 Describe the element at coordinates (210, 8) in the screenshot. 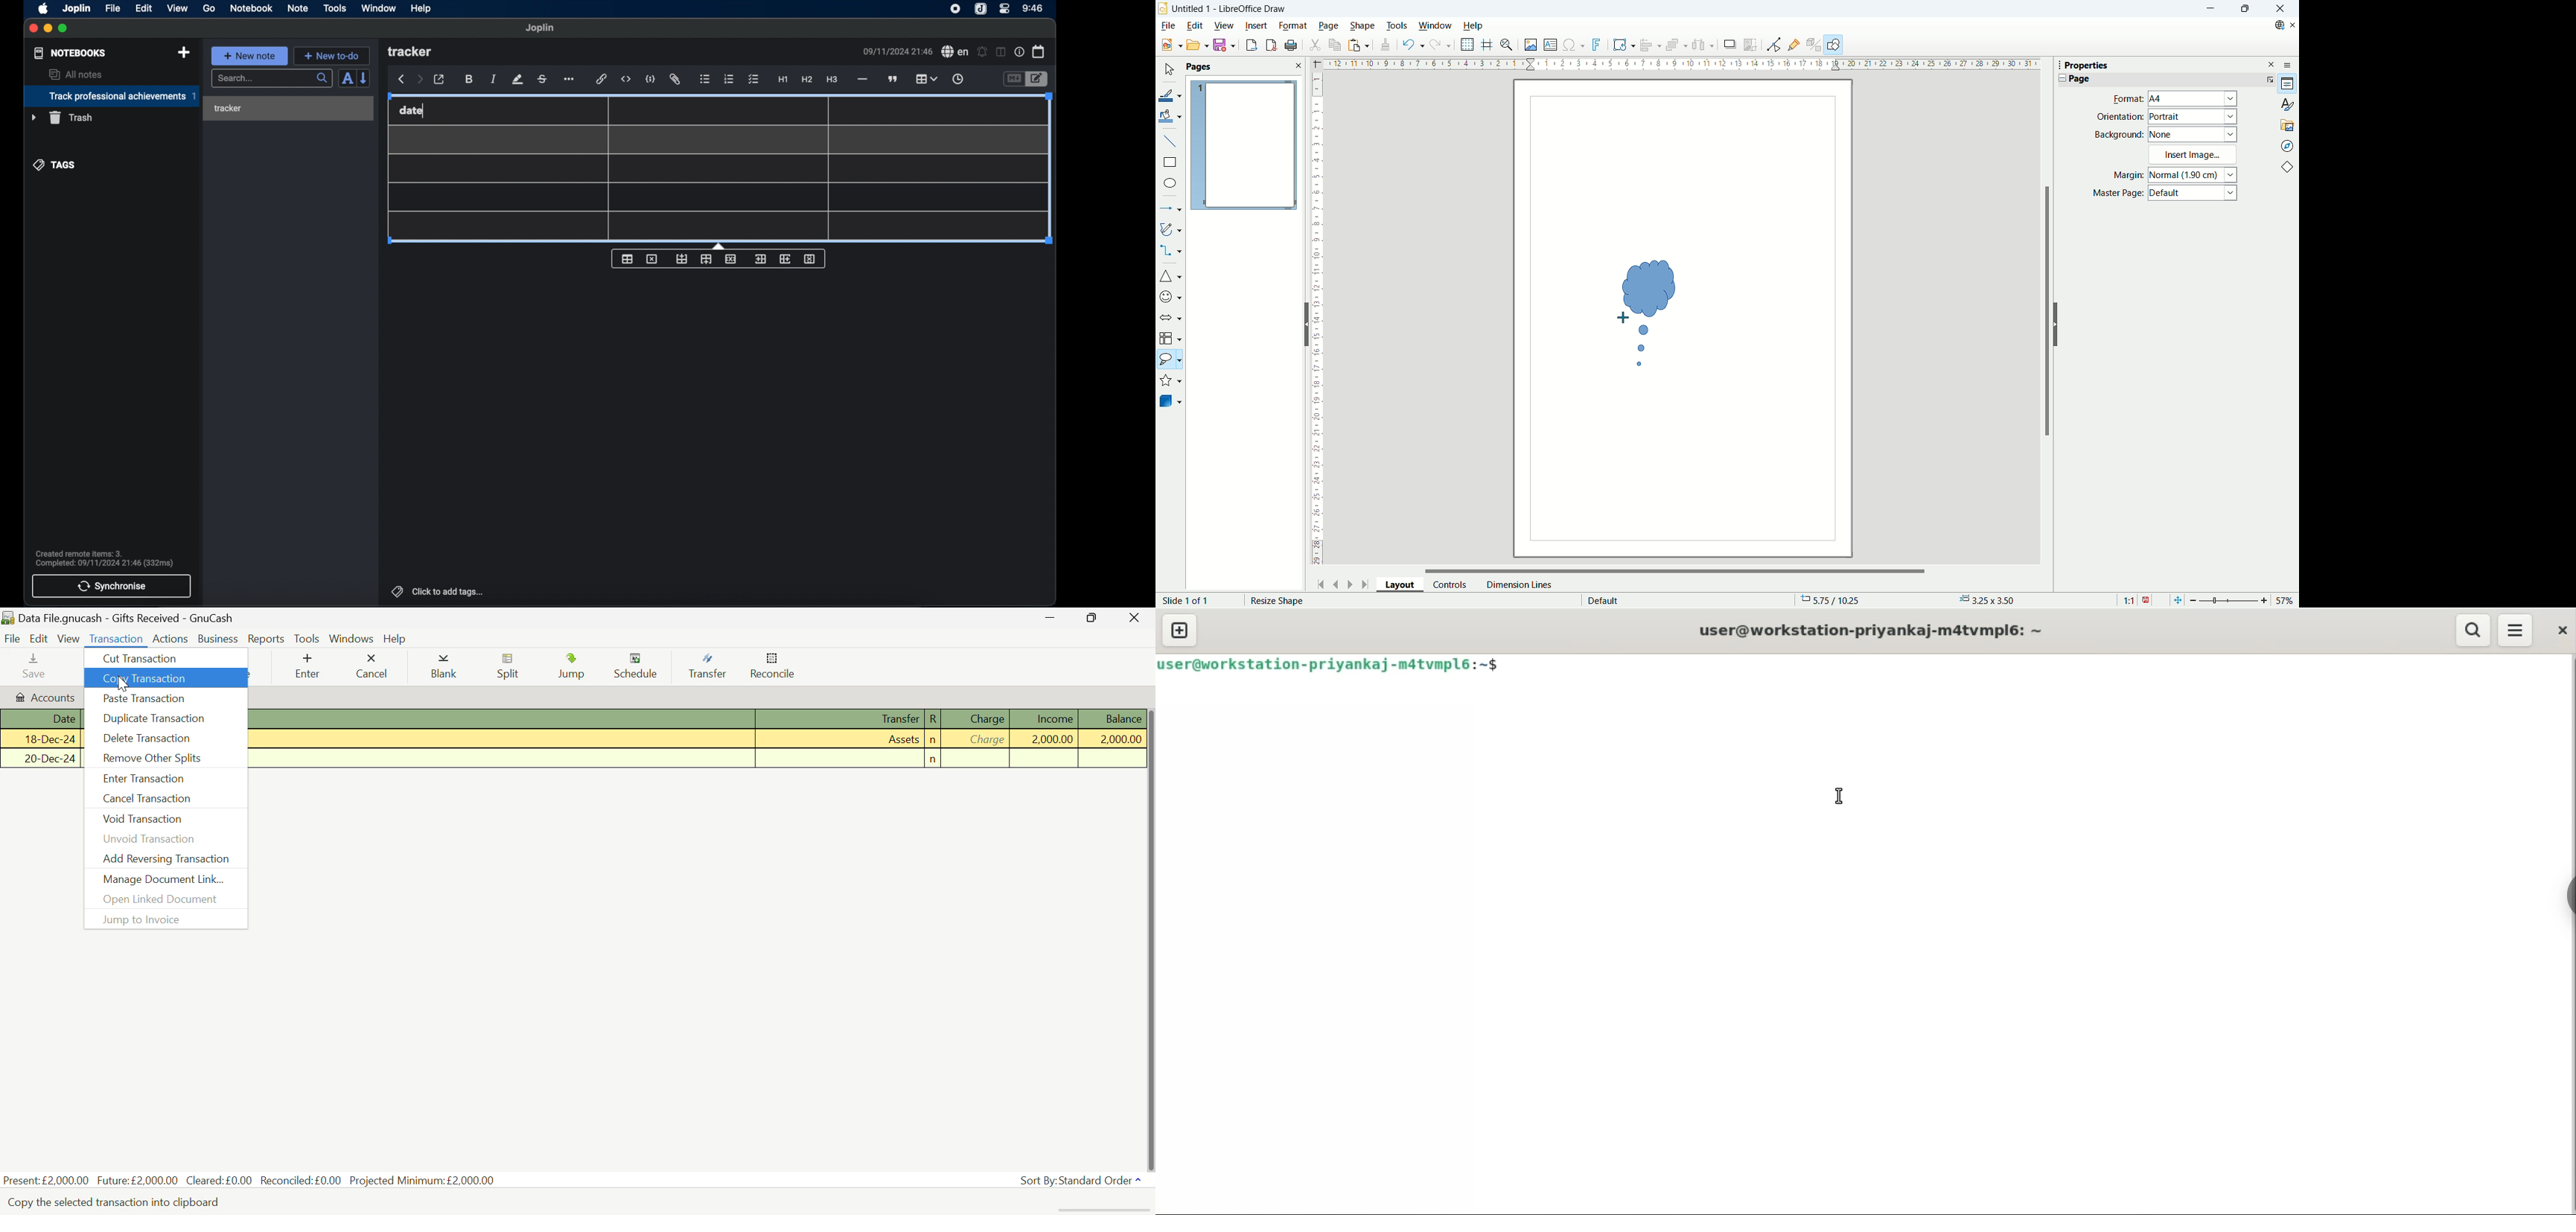

I see `go` at that location.